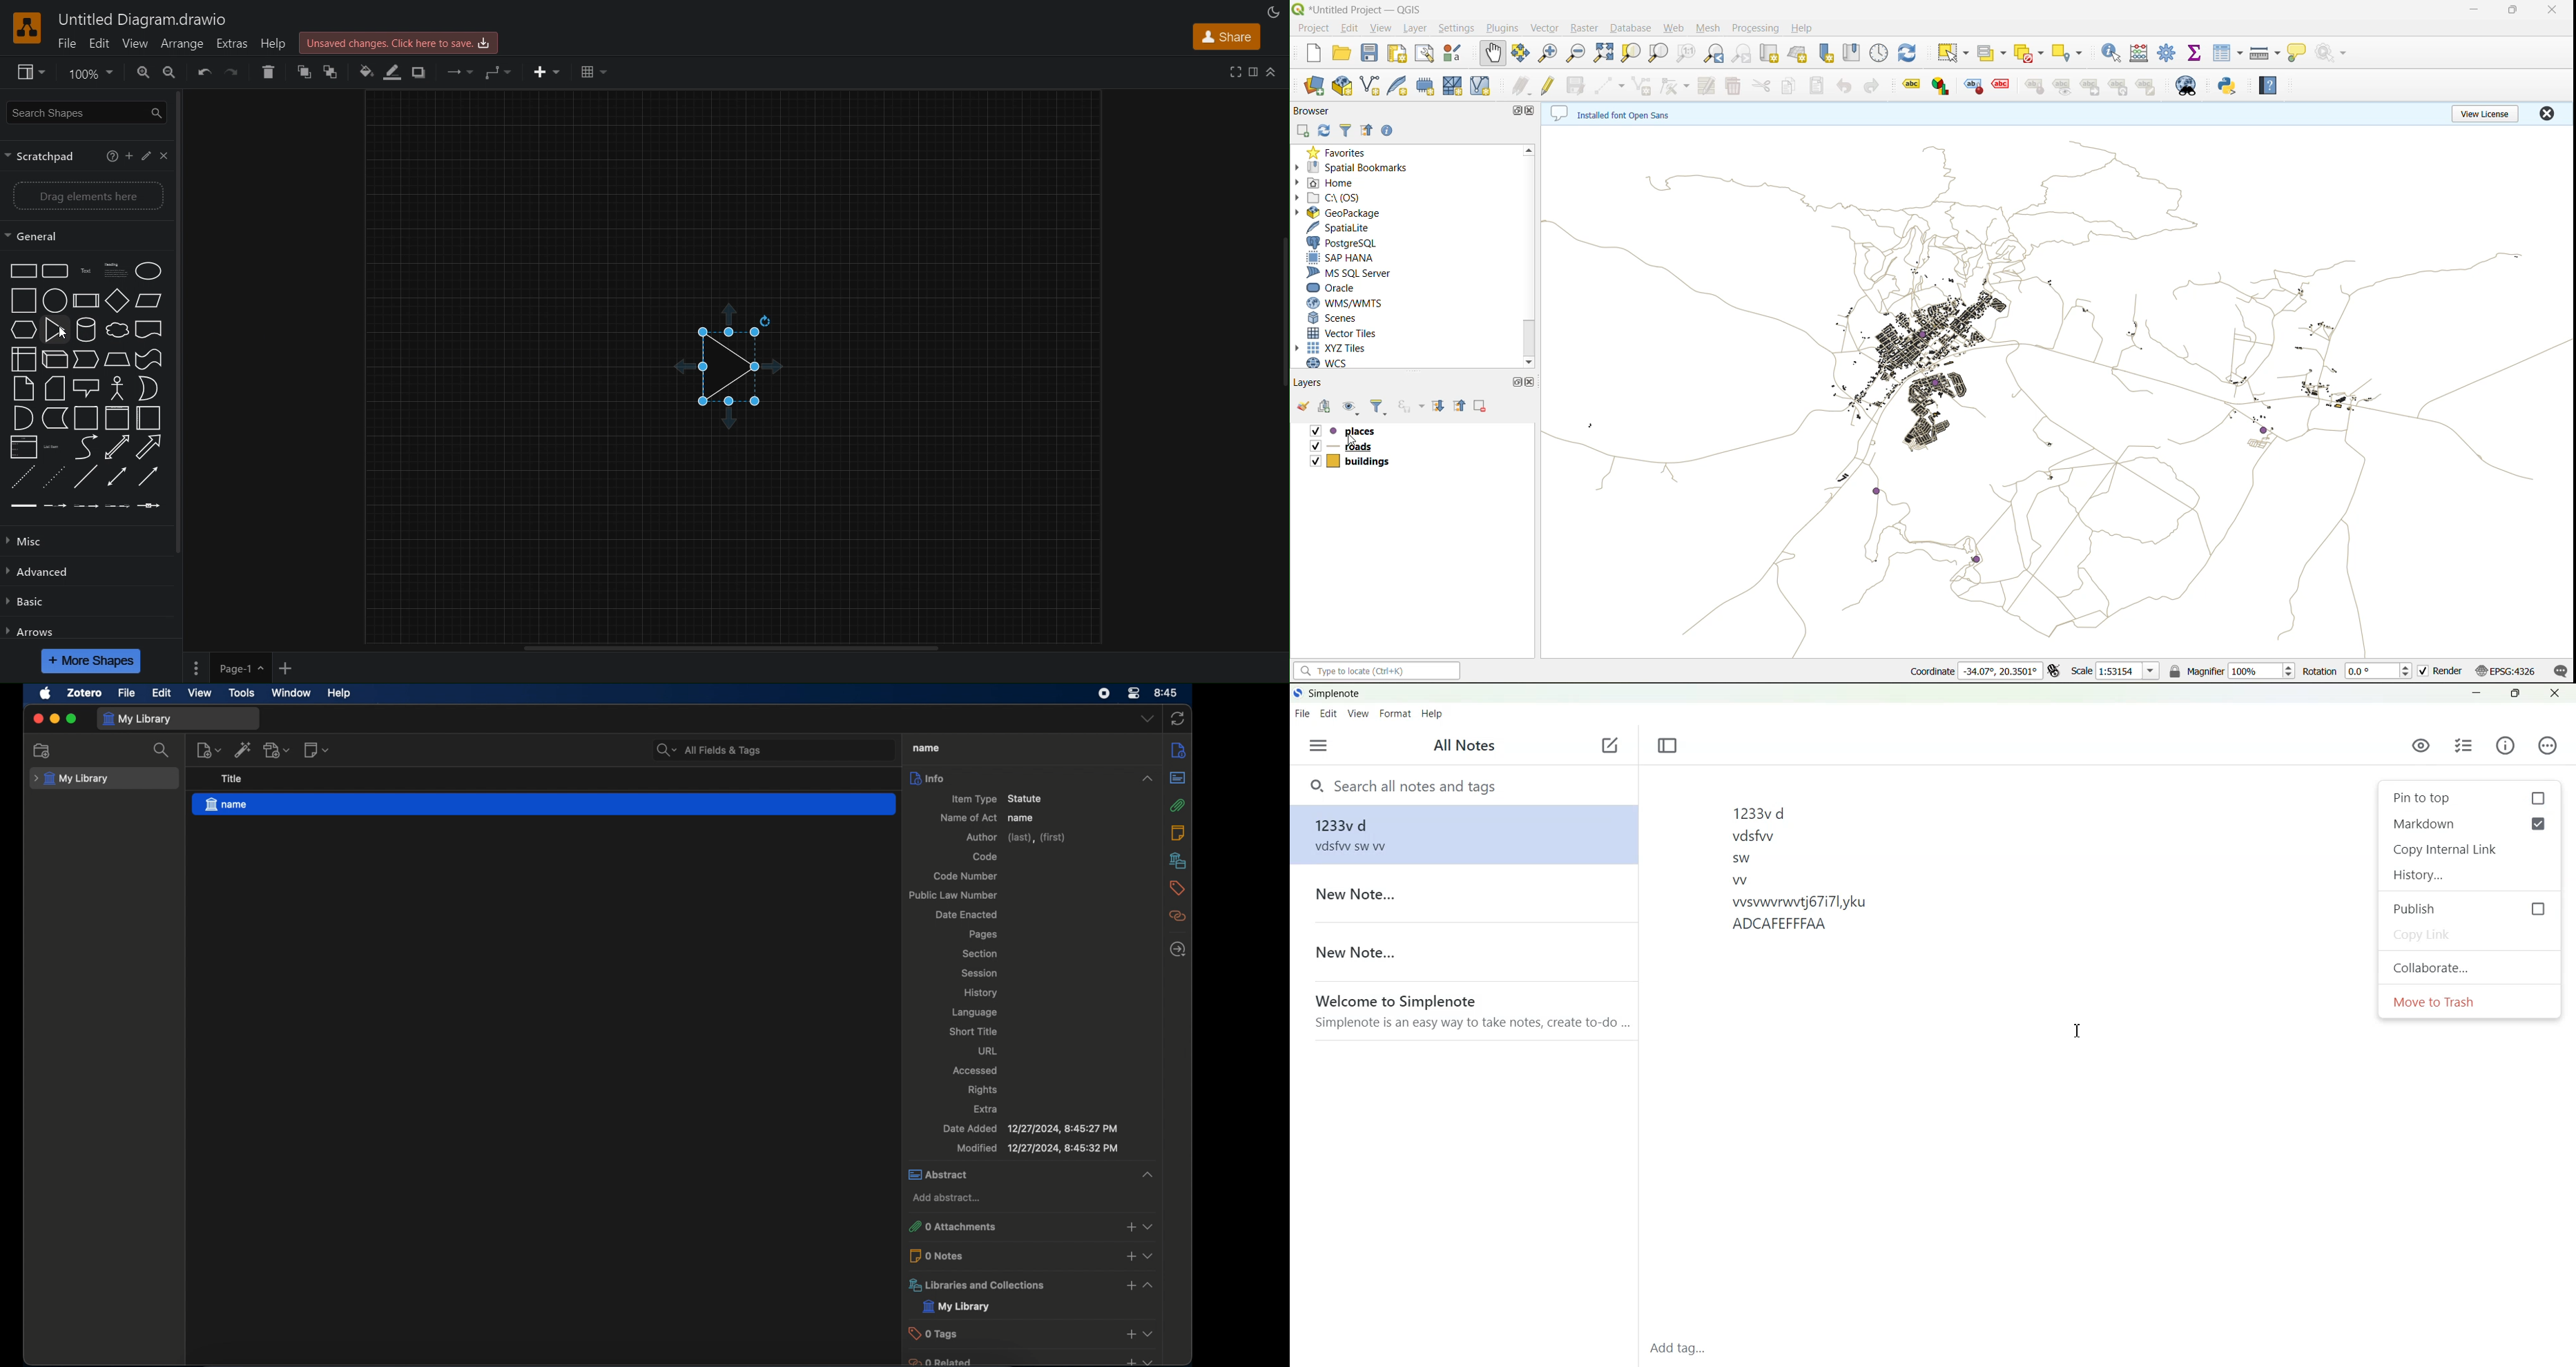  What do you see at coordinates (1148, 1359) in the screenshot?
I see `dropdown` at bounding box center [1148, 1359].